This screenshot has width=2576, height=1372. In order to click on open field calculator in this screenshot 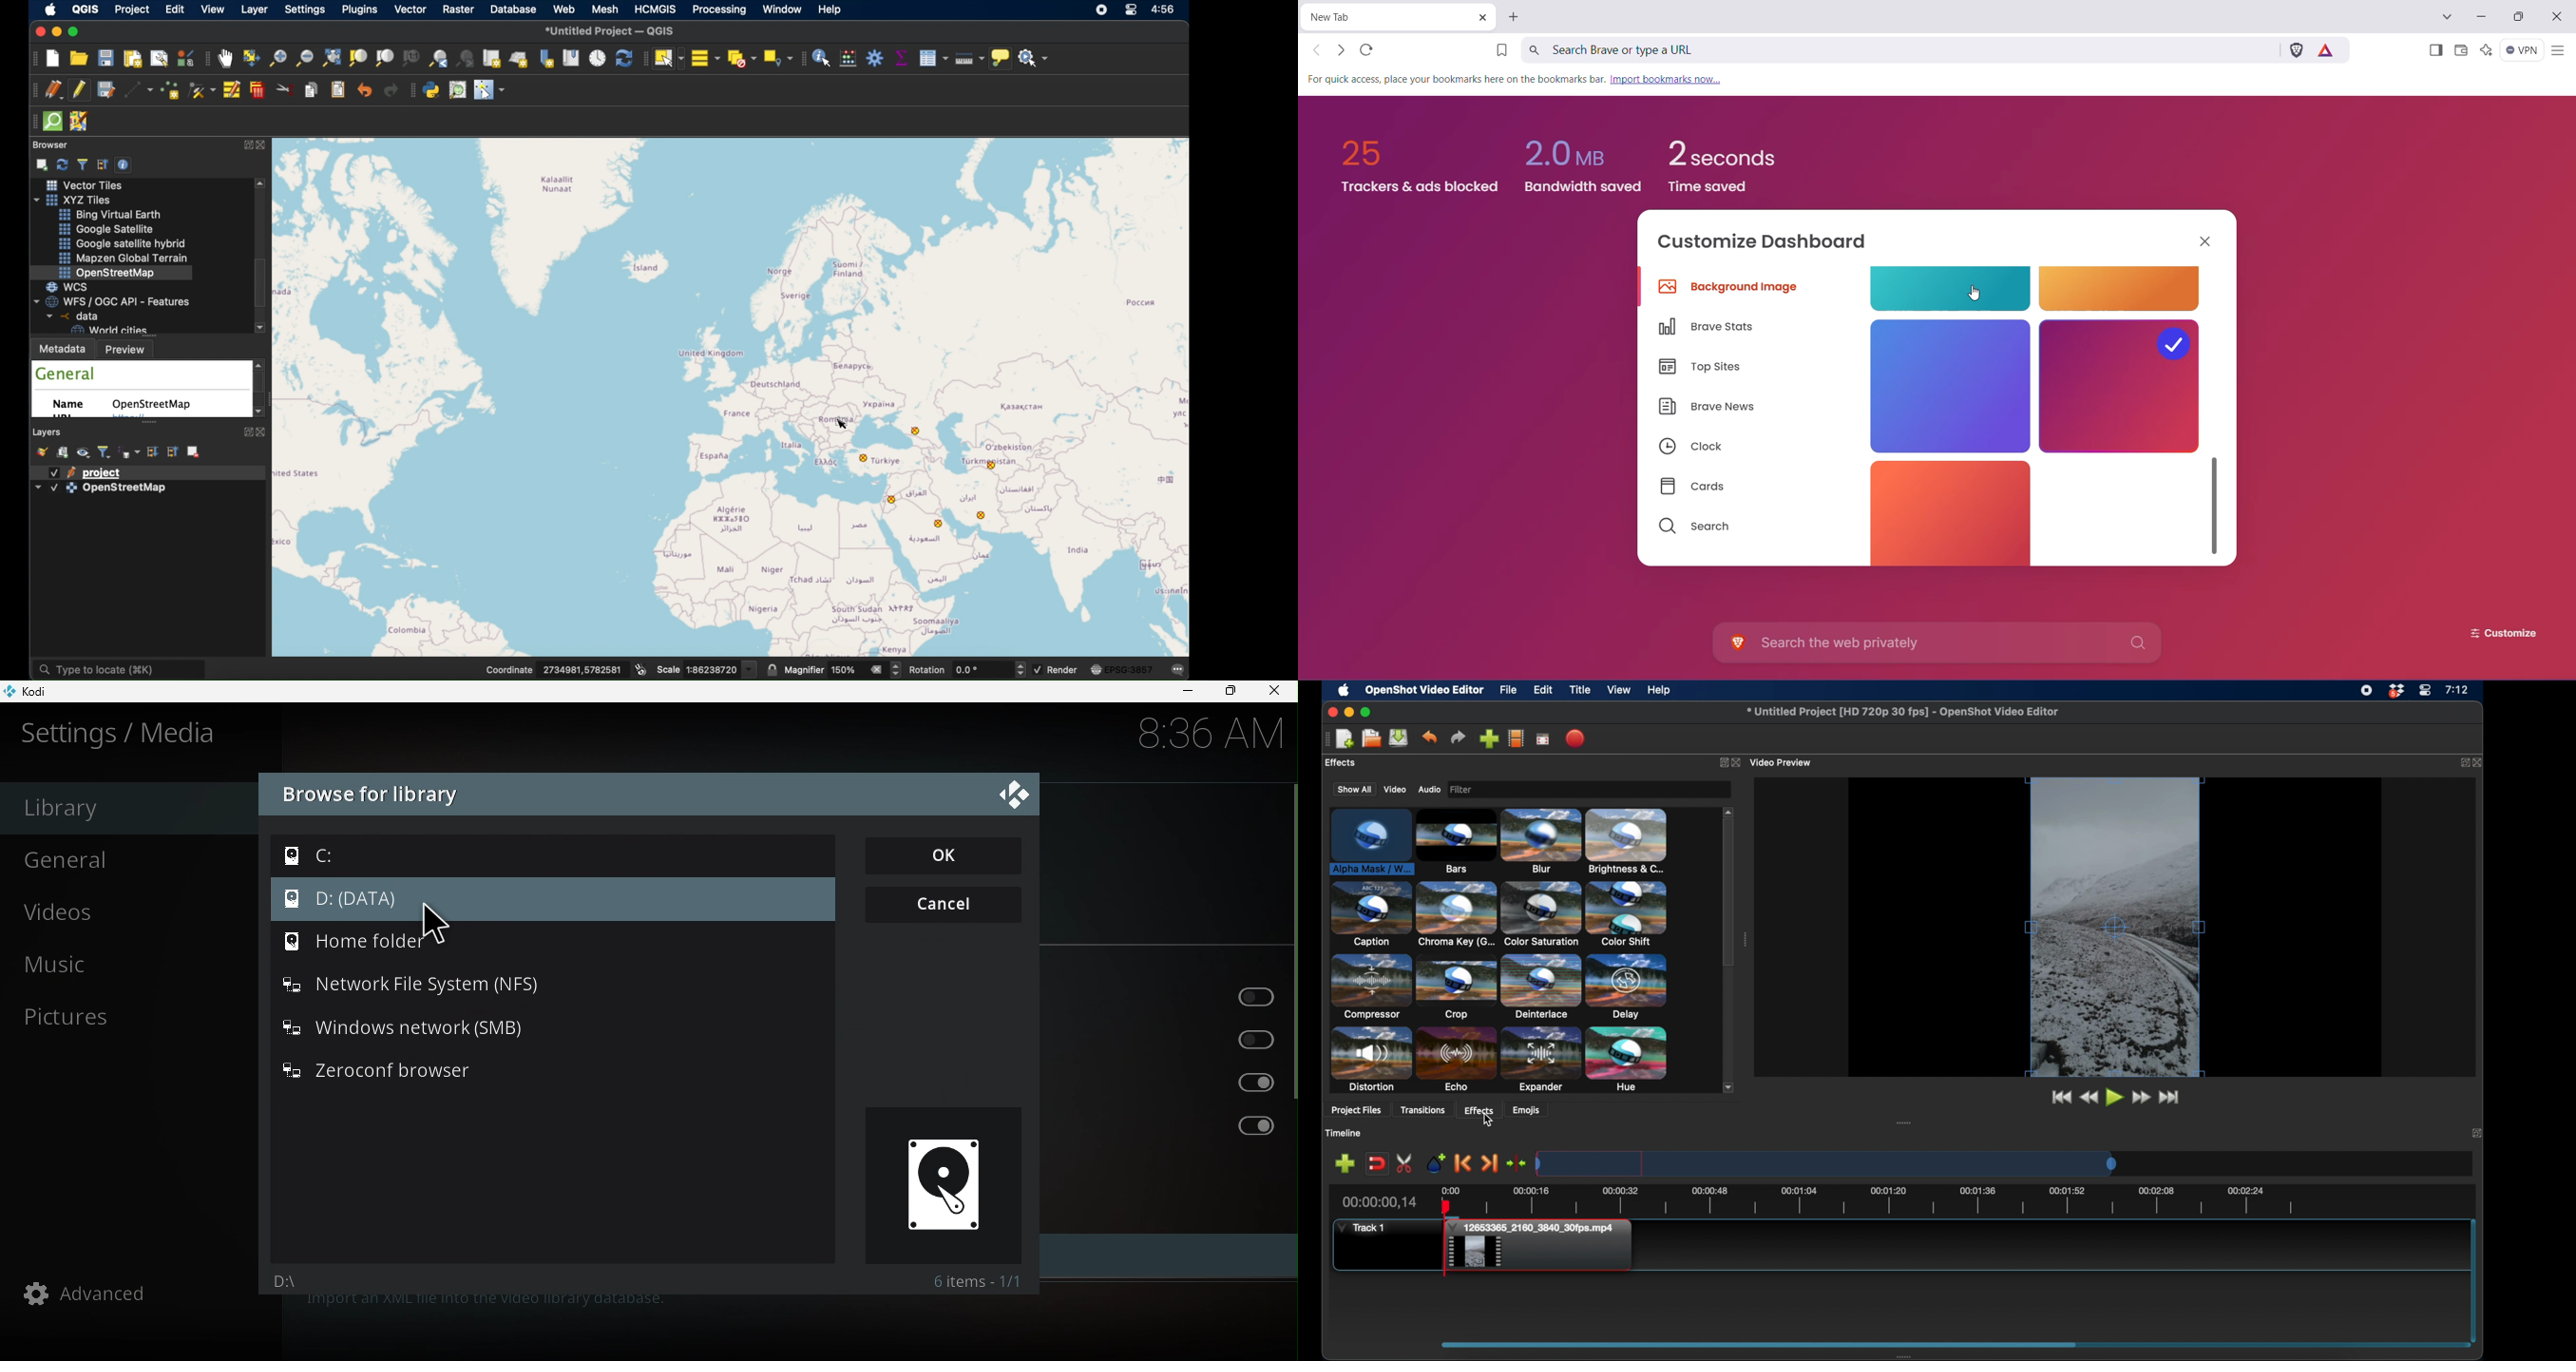, I will do `click(849, 58)`.